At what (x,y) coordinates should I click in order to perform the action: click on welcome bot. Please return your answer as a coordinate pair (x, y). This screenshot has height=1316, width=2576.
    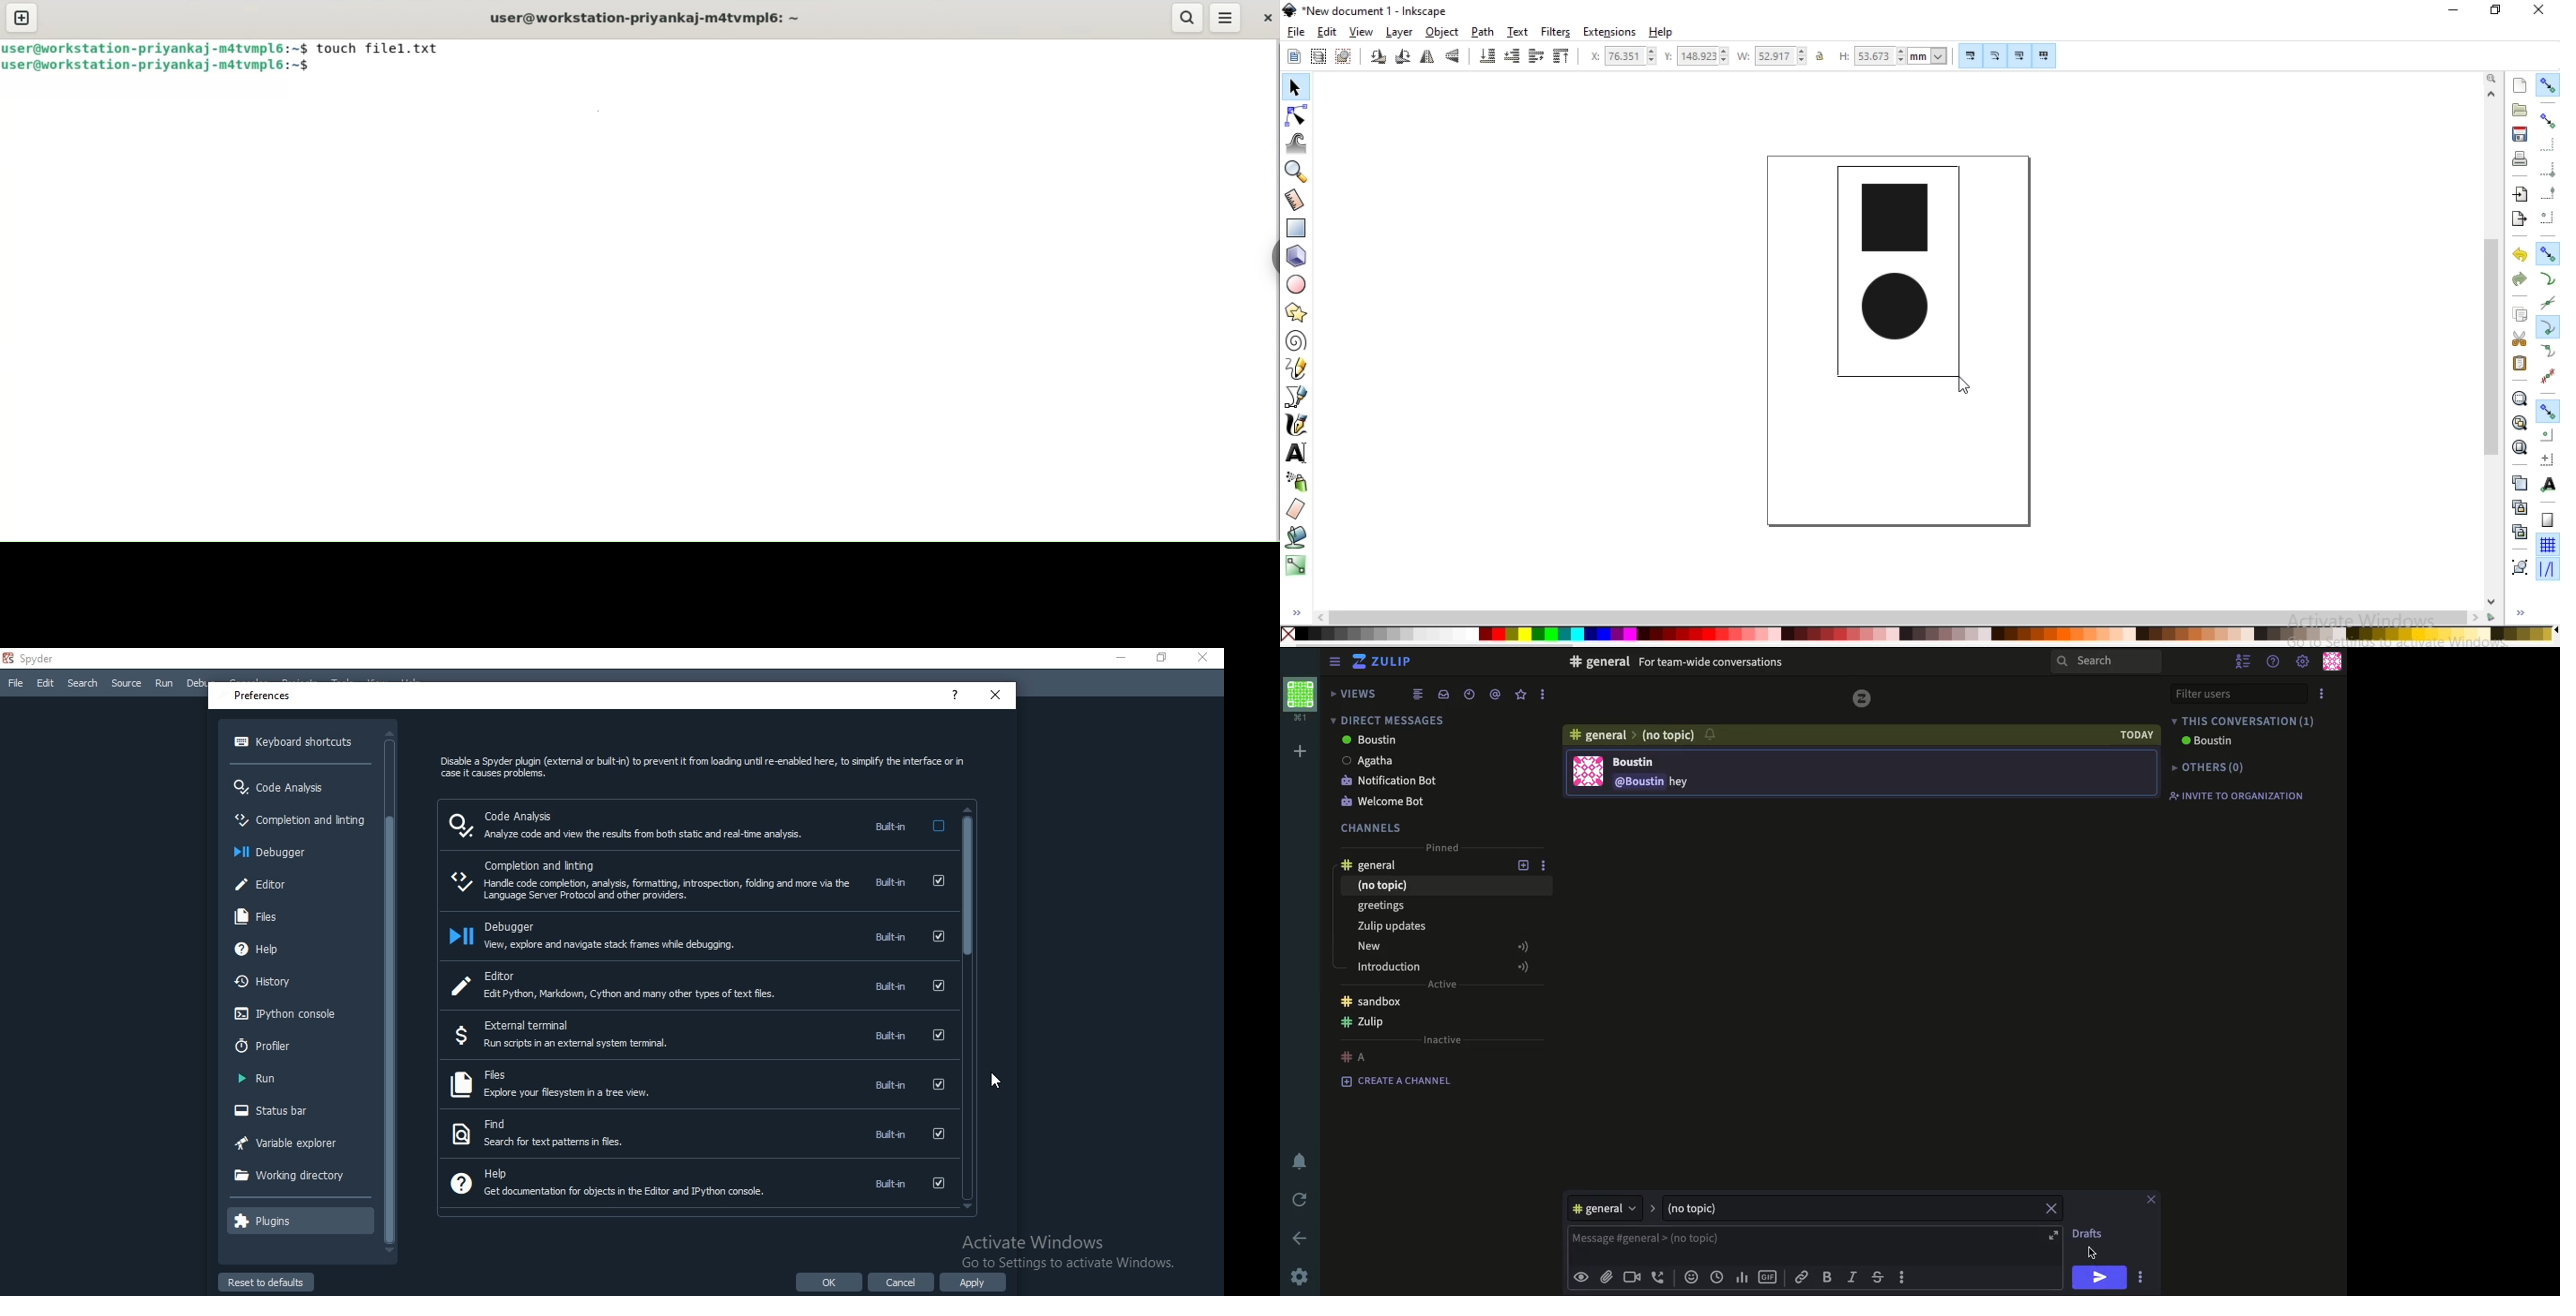
    Looking at the image, I should click on (1385, 803).